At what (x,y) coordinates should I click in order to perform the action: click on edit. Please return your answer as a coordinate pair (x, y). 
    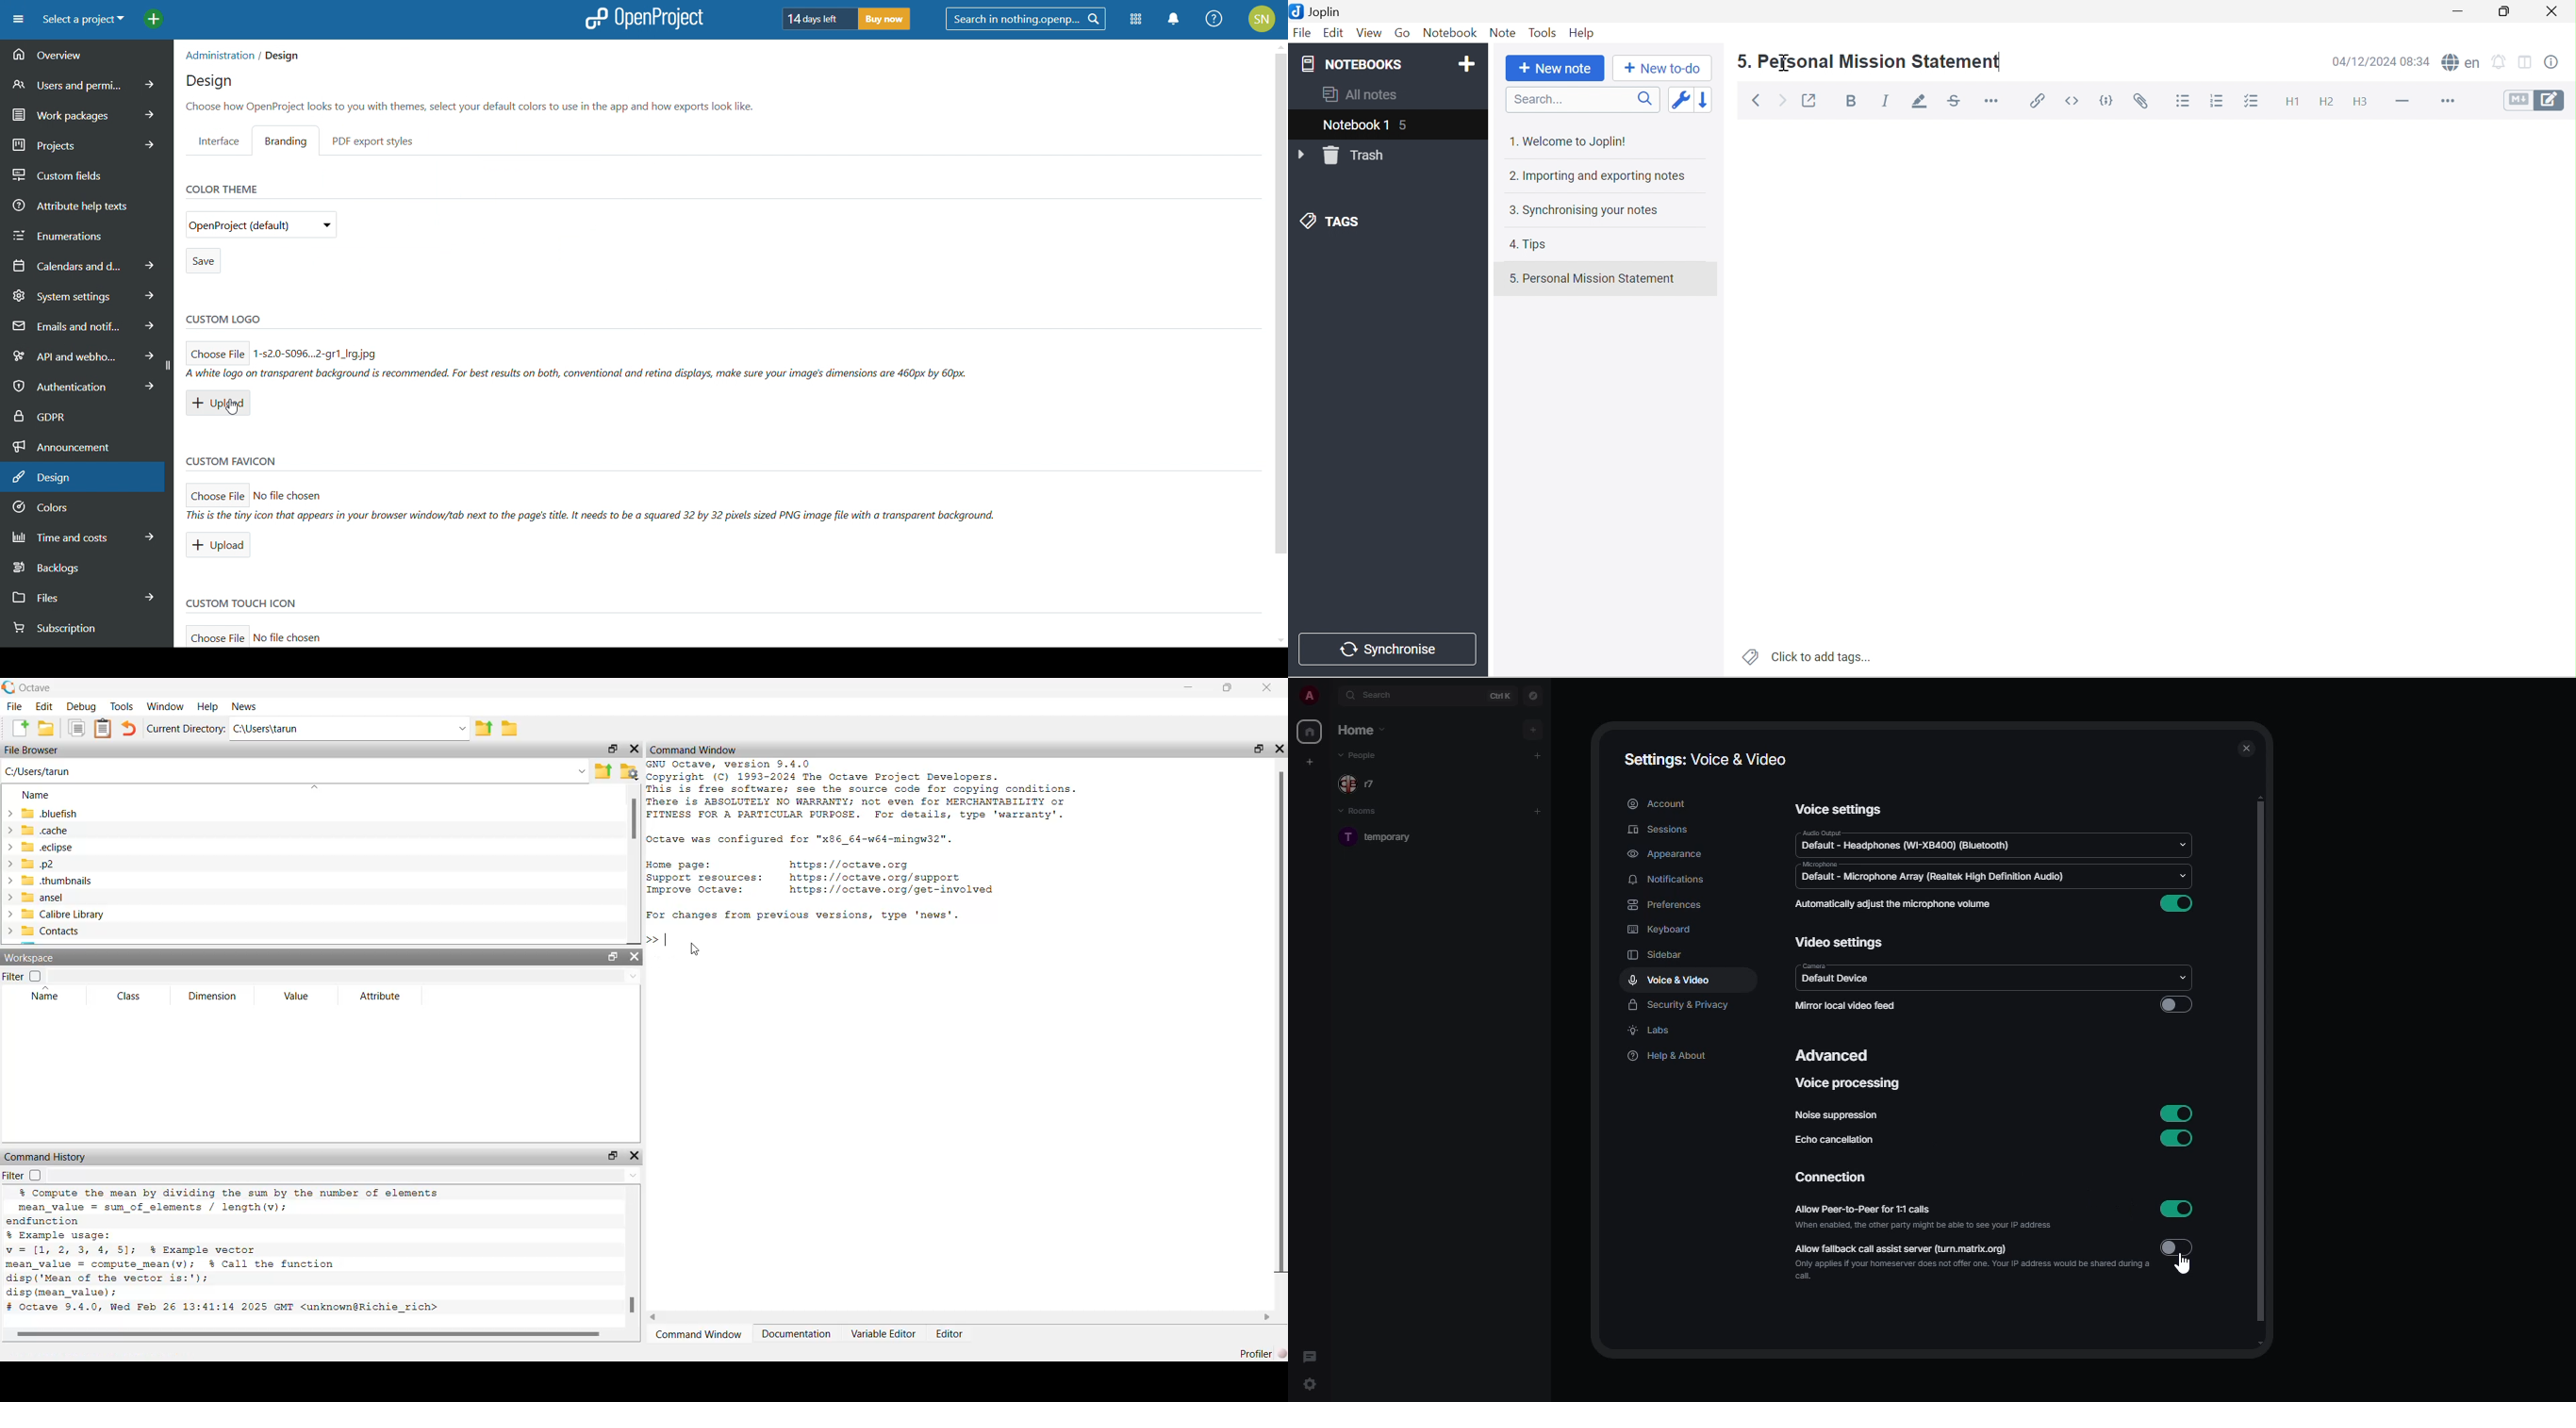
    Looking at the image, I should click on (46, 707).